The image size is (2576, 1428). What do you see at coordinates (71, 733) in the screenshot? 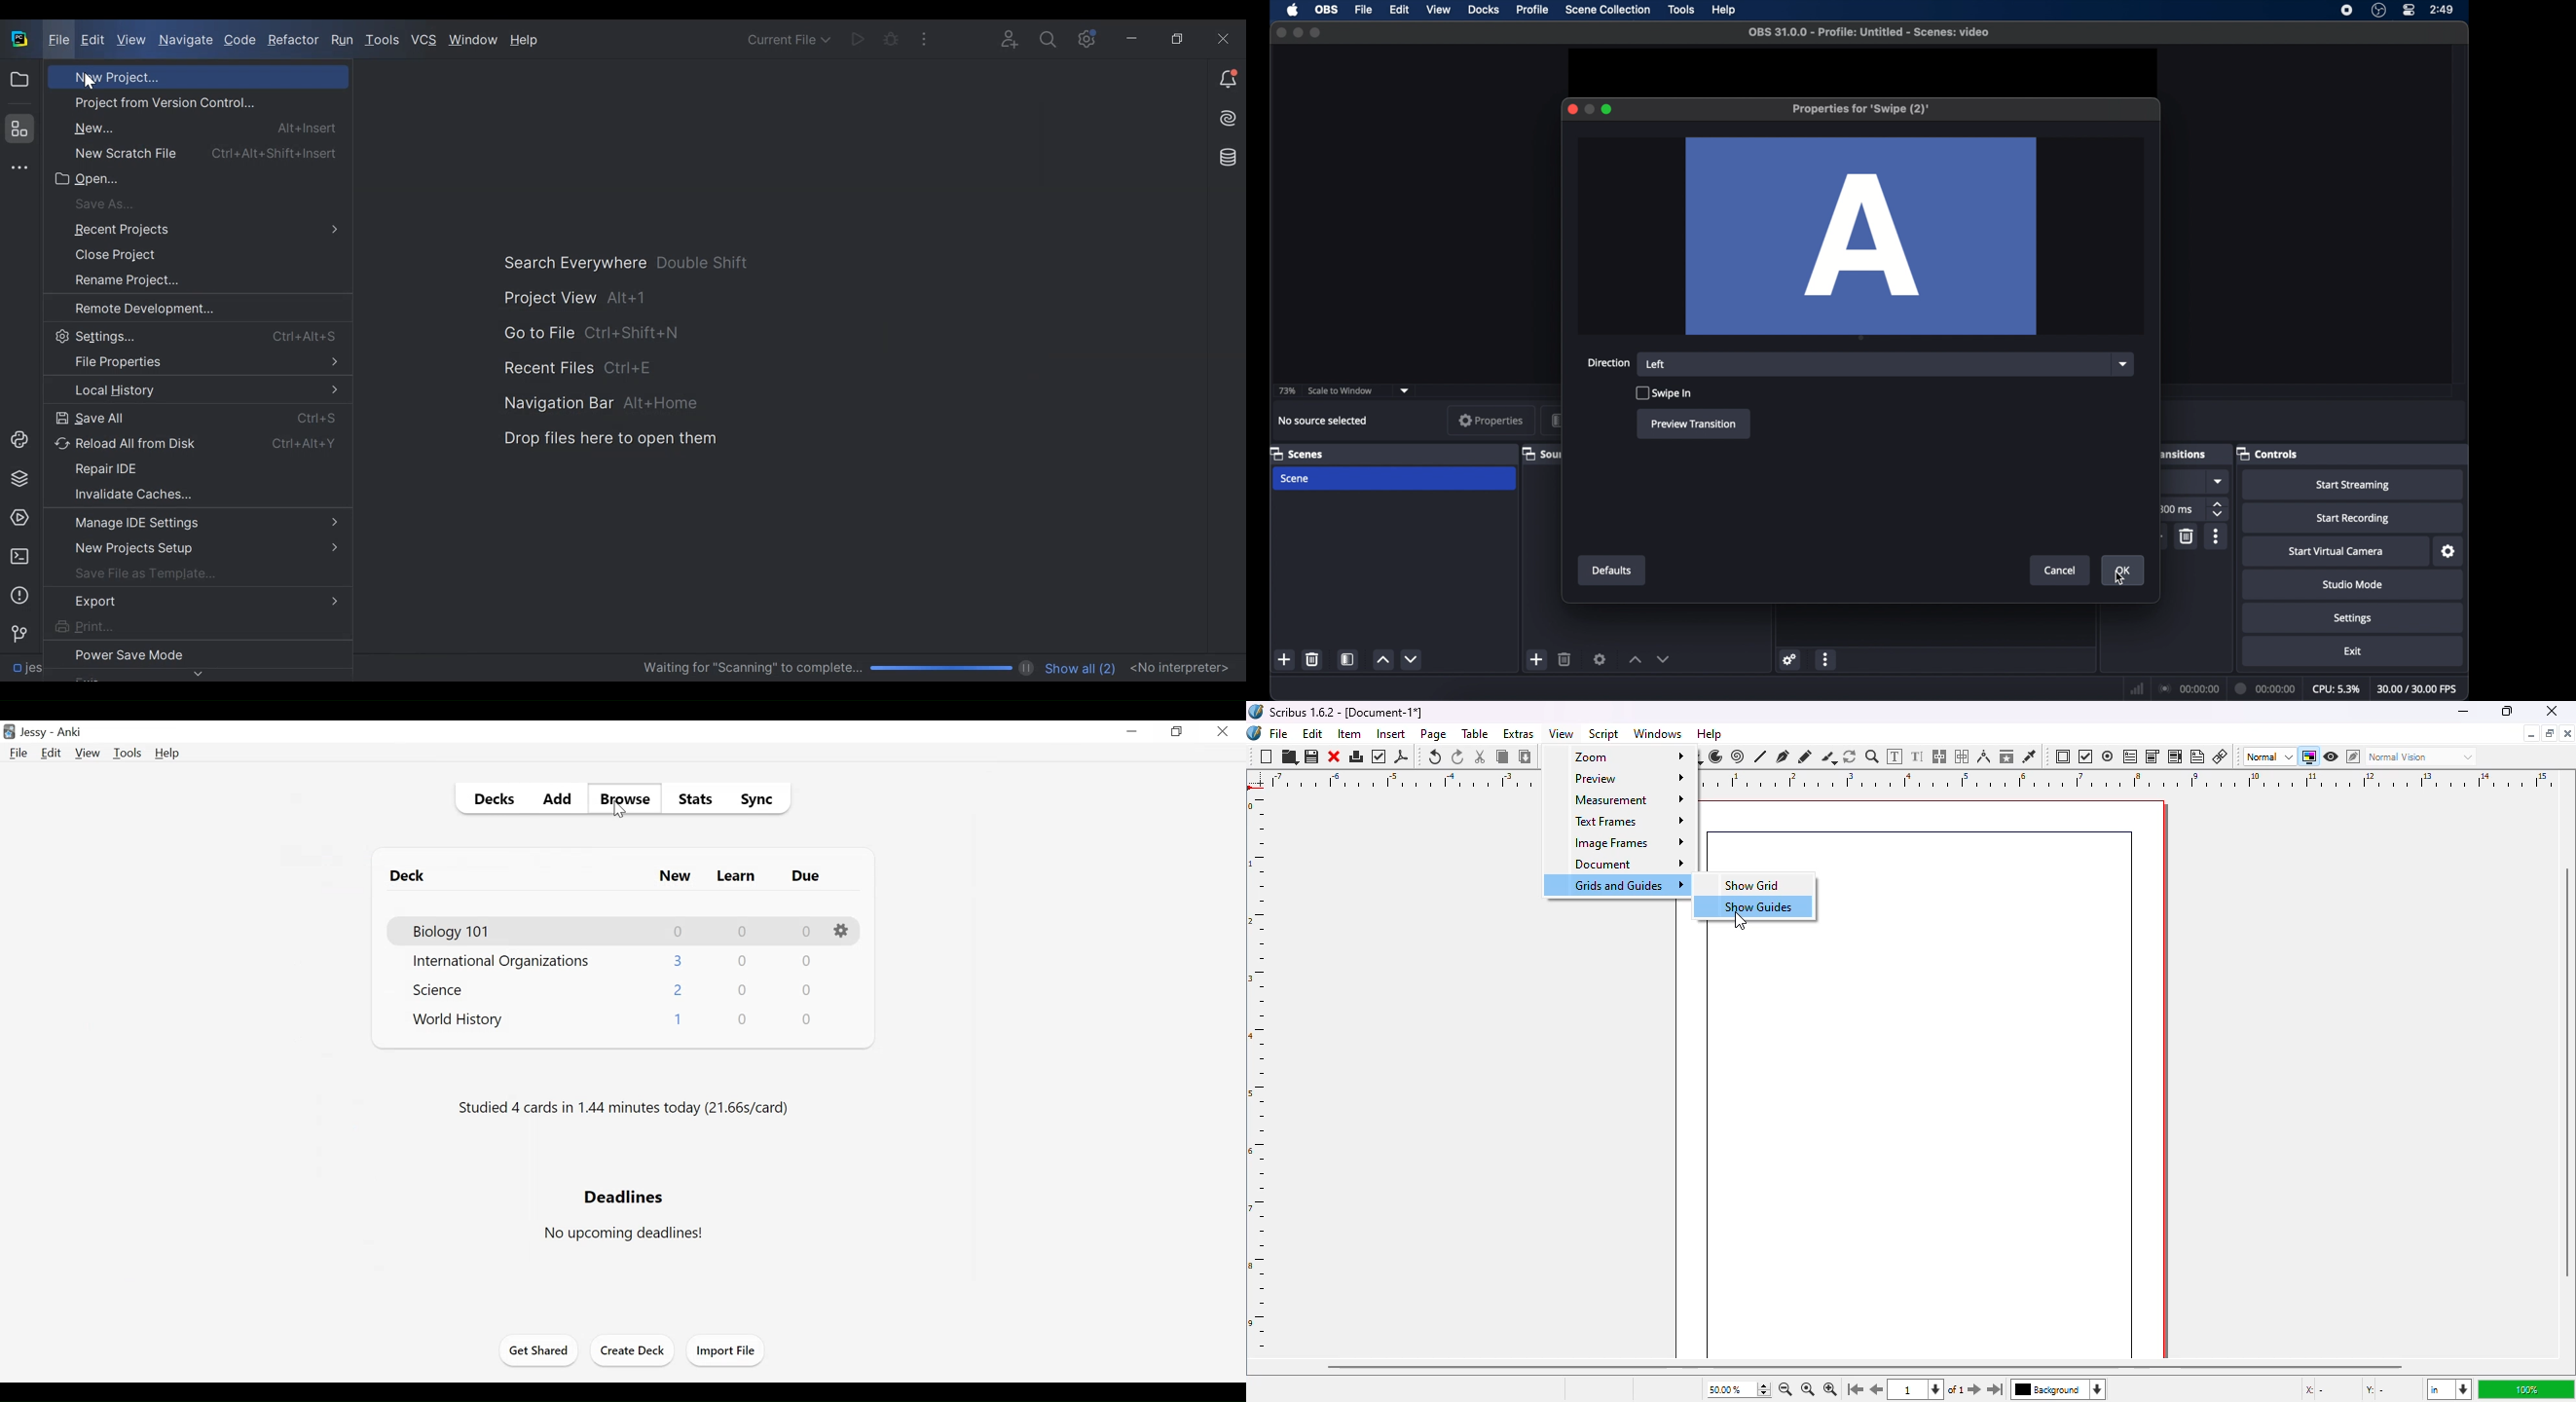
I see `Anki` at bounding box center [71, 733].